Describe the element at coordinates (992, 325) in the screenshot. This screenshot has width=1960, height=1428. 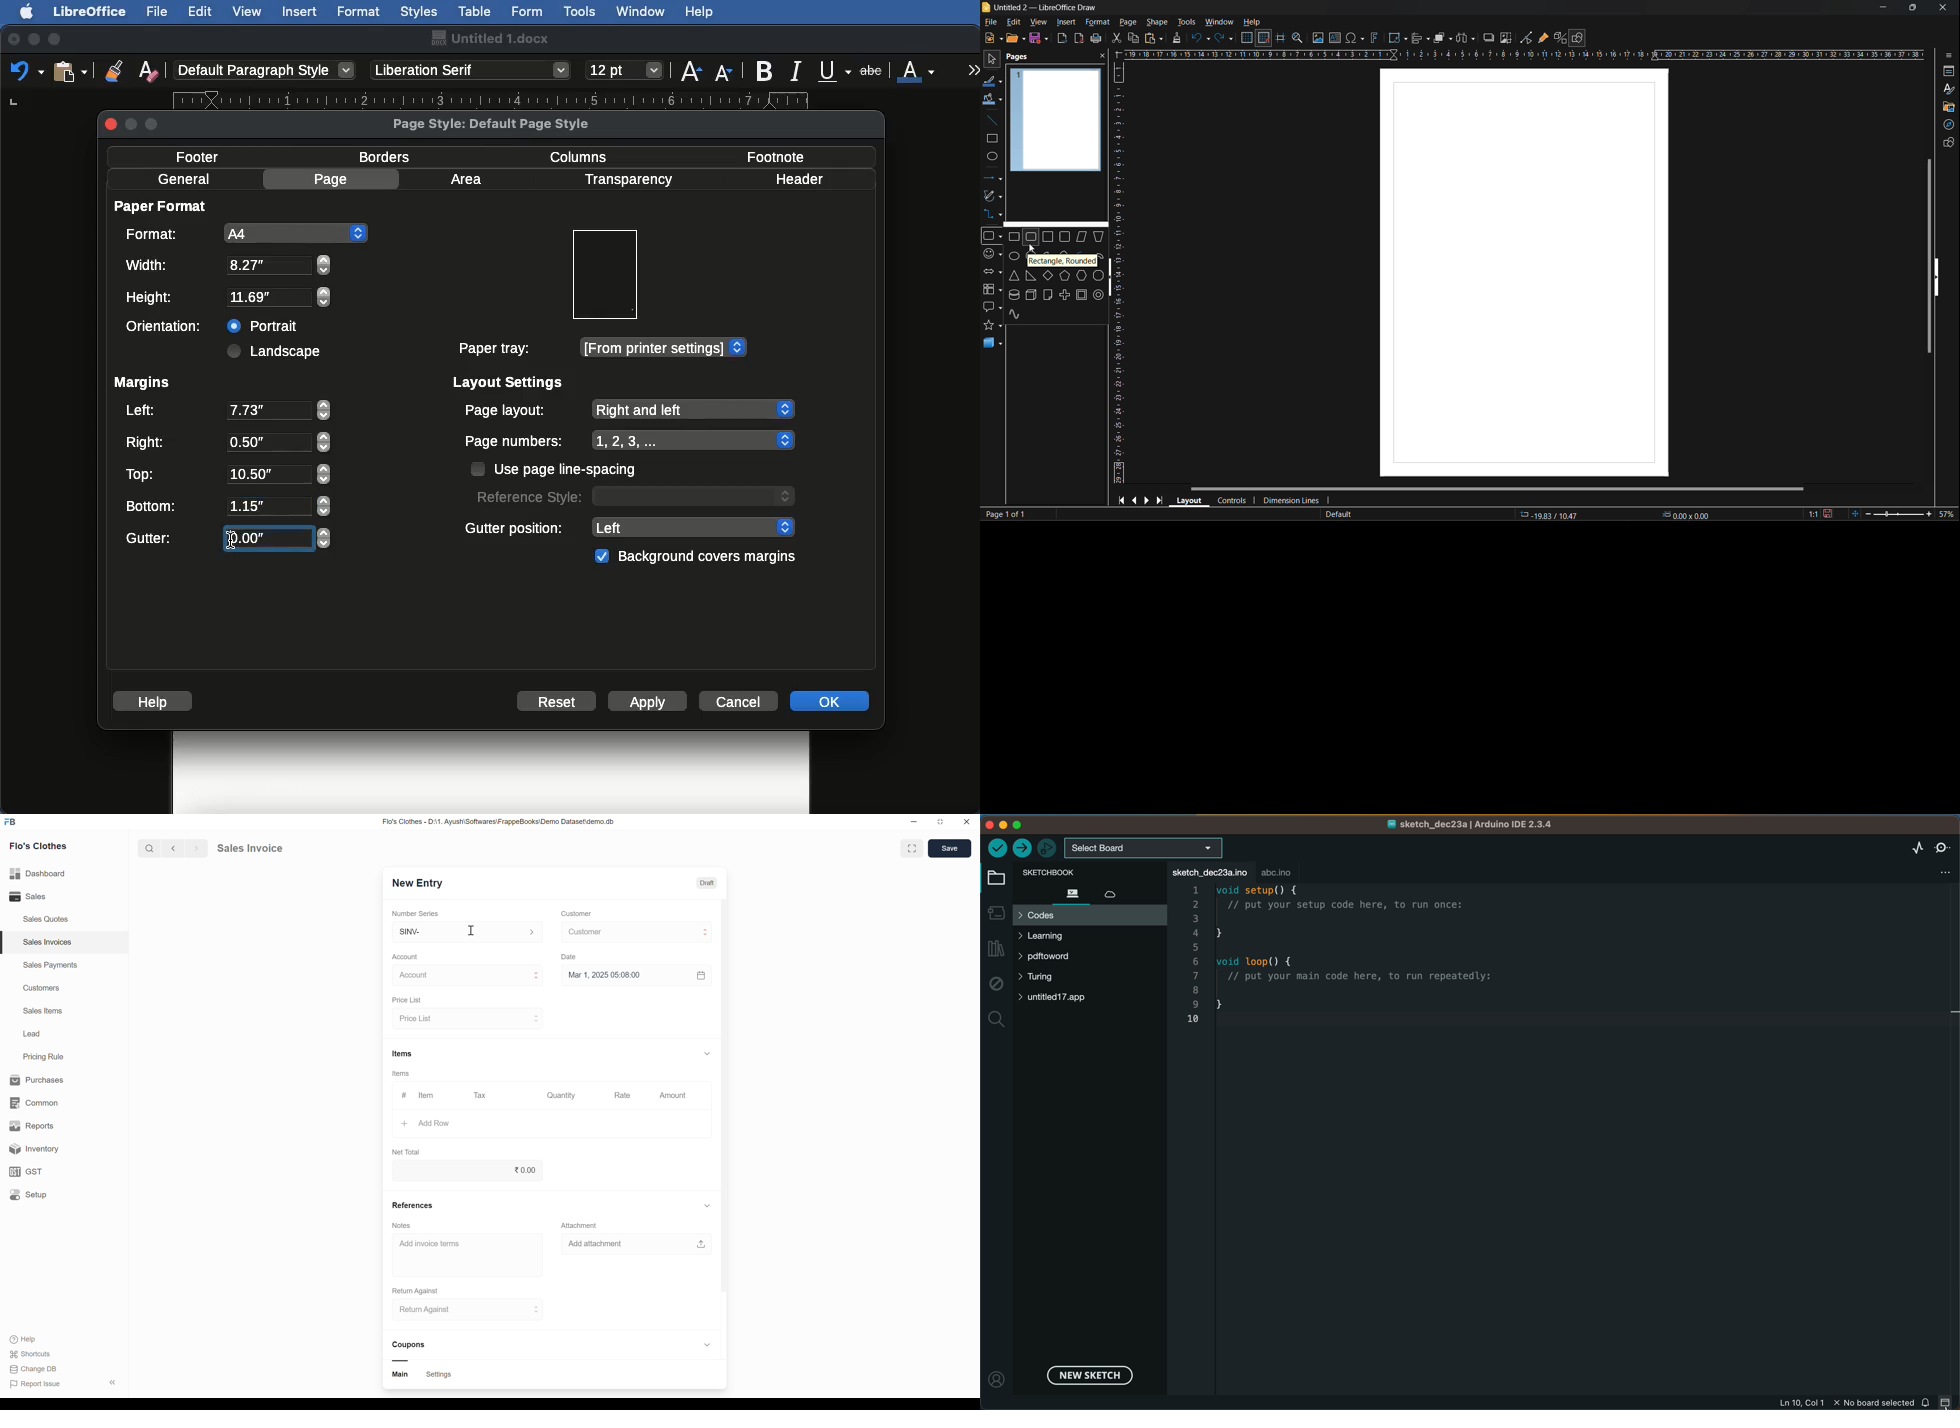
I see `stars and banners` at that location.